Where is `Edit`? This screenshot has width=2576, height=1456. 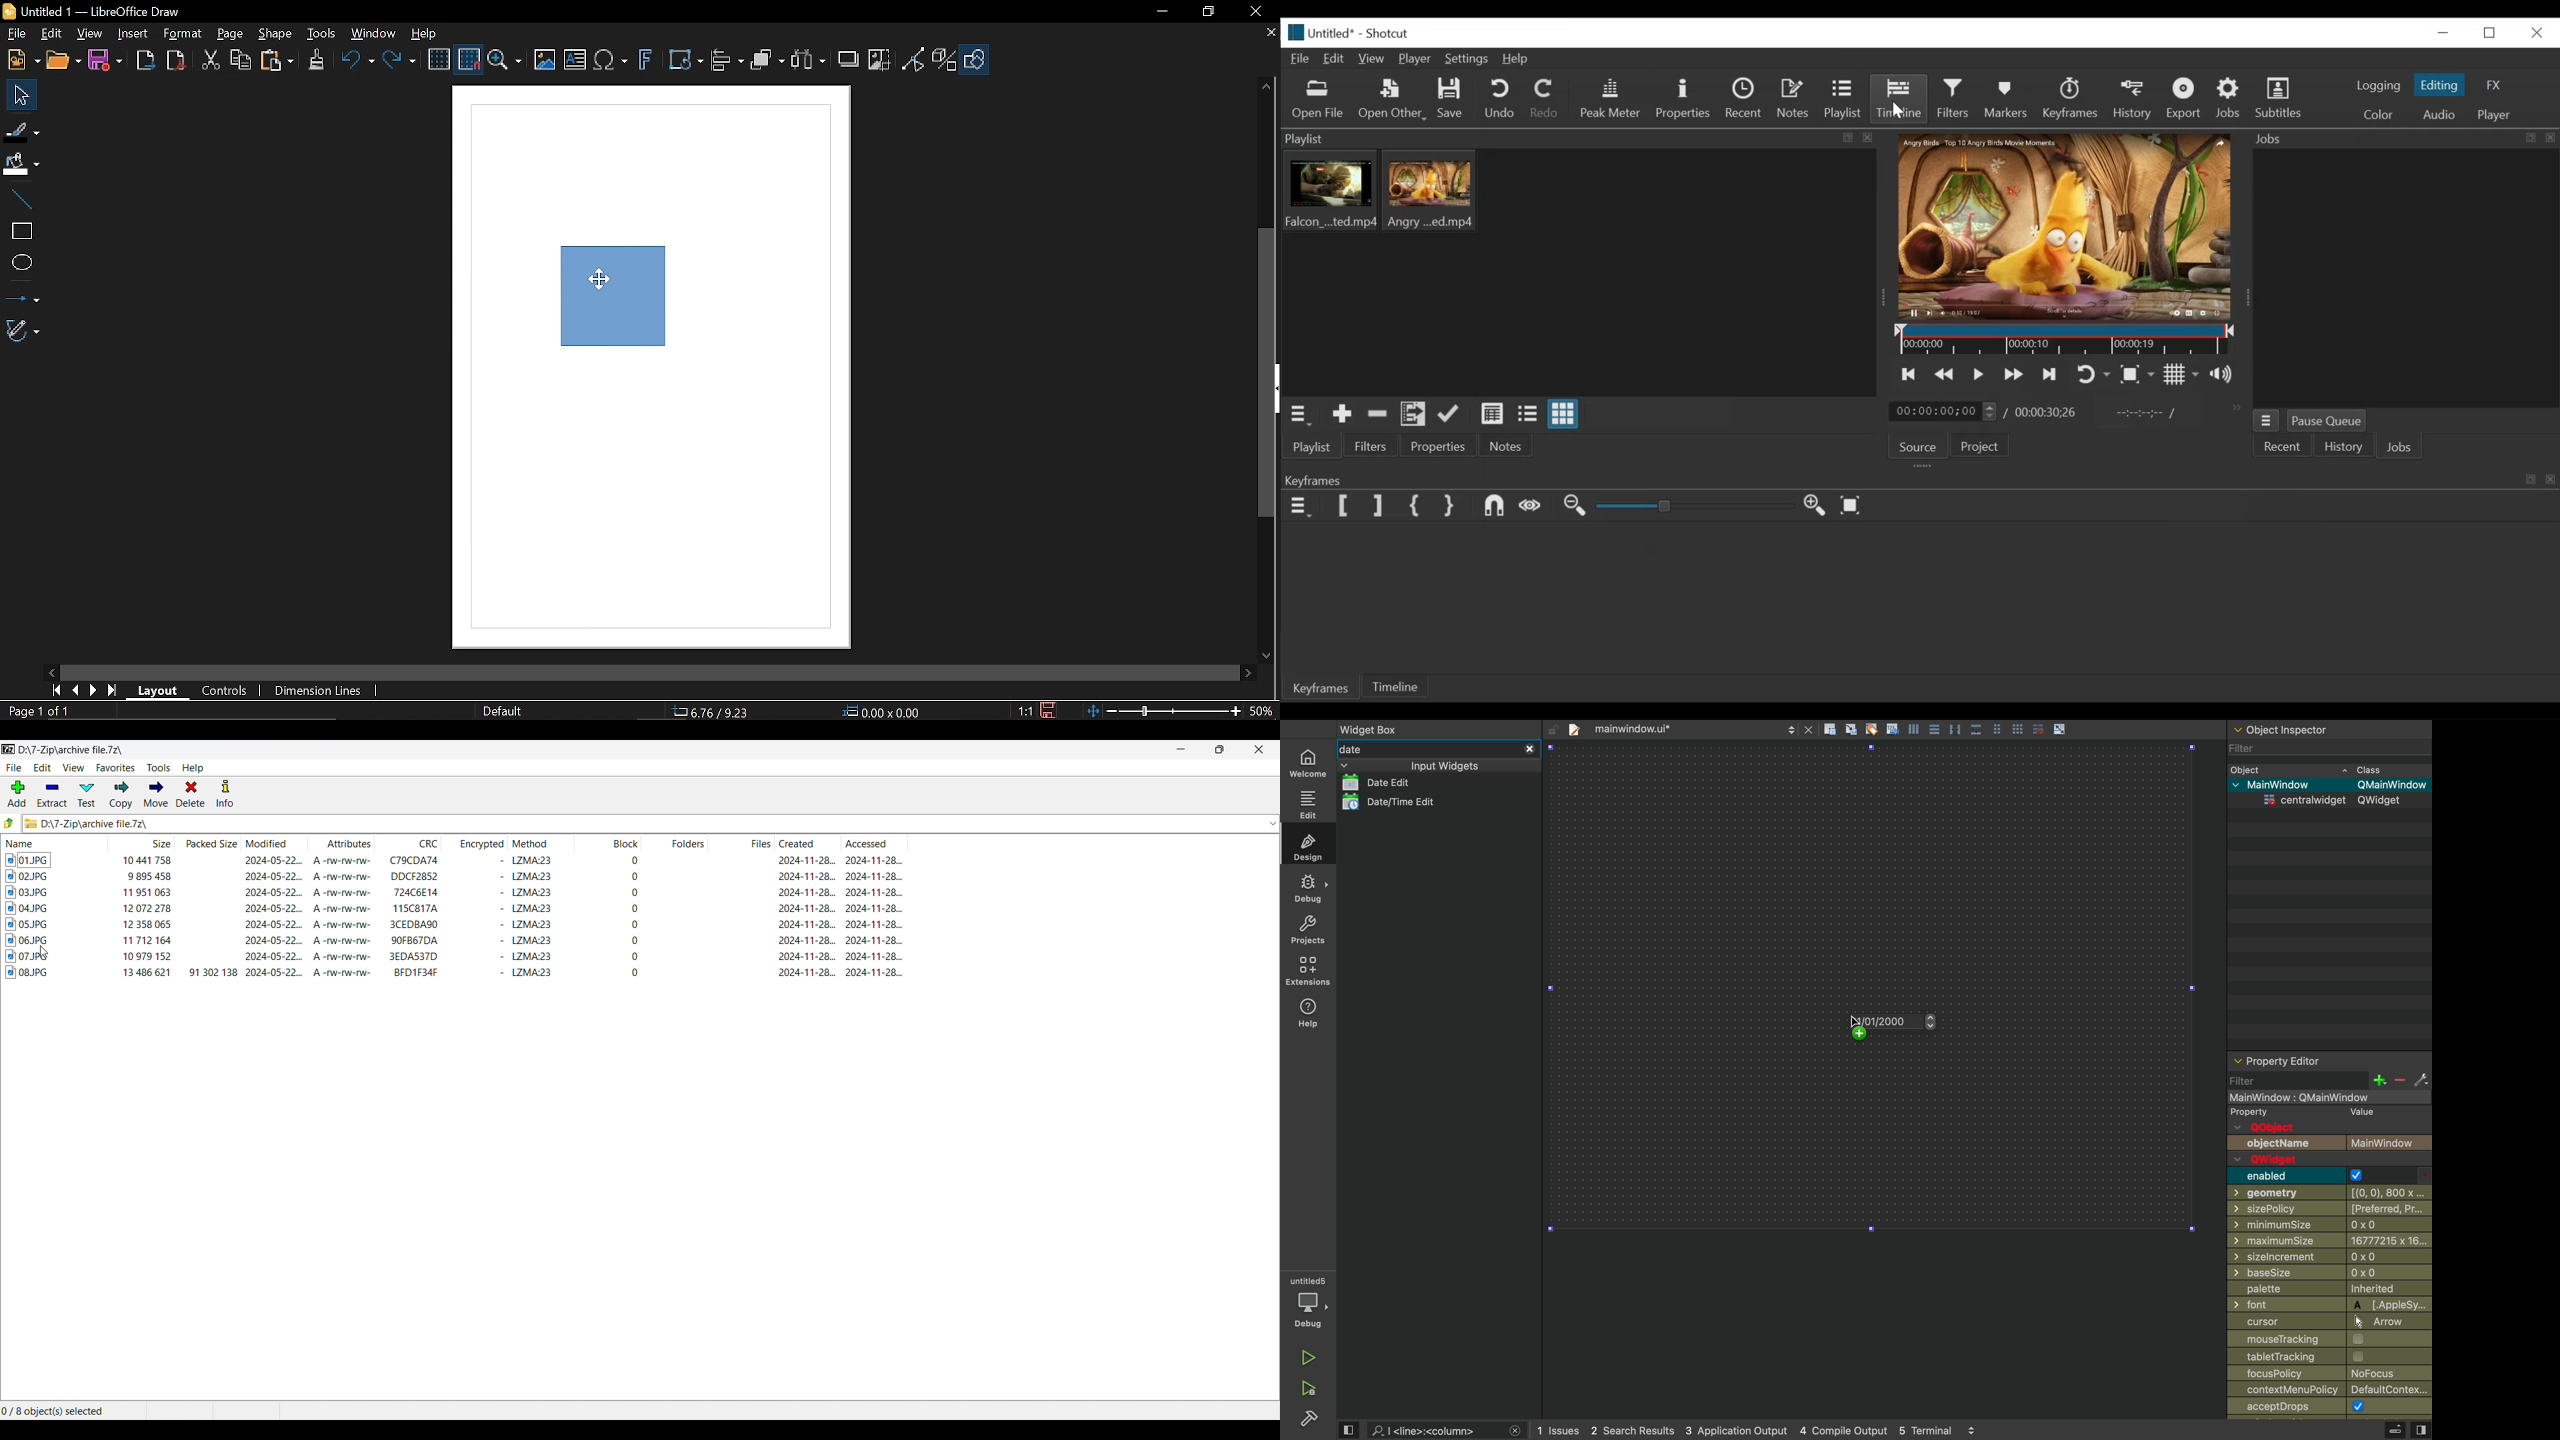 Edit is located at coordinates (50, 35).